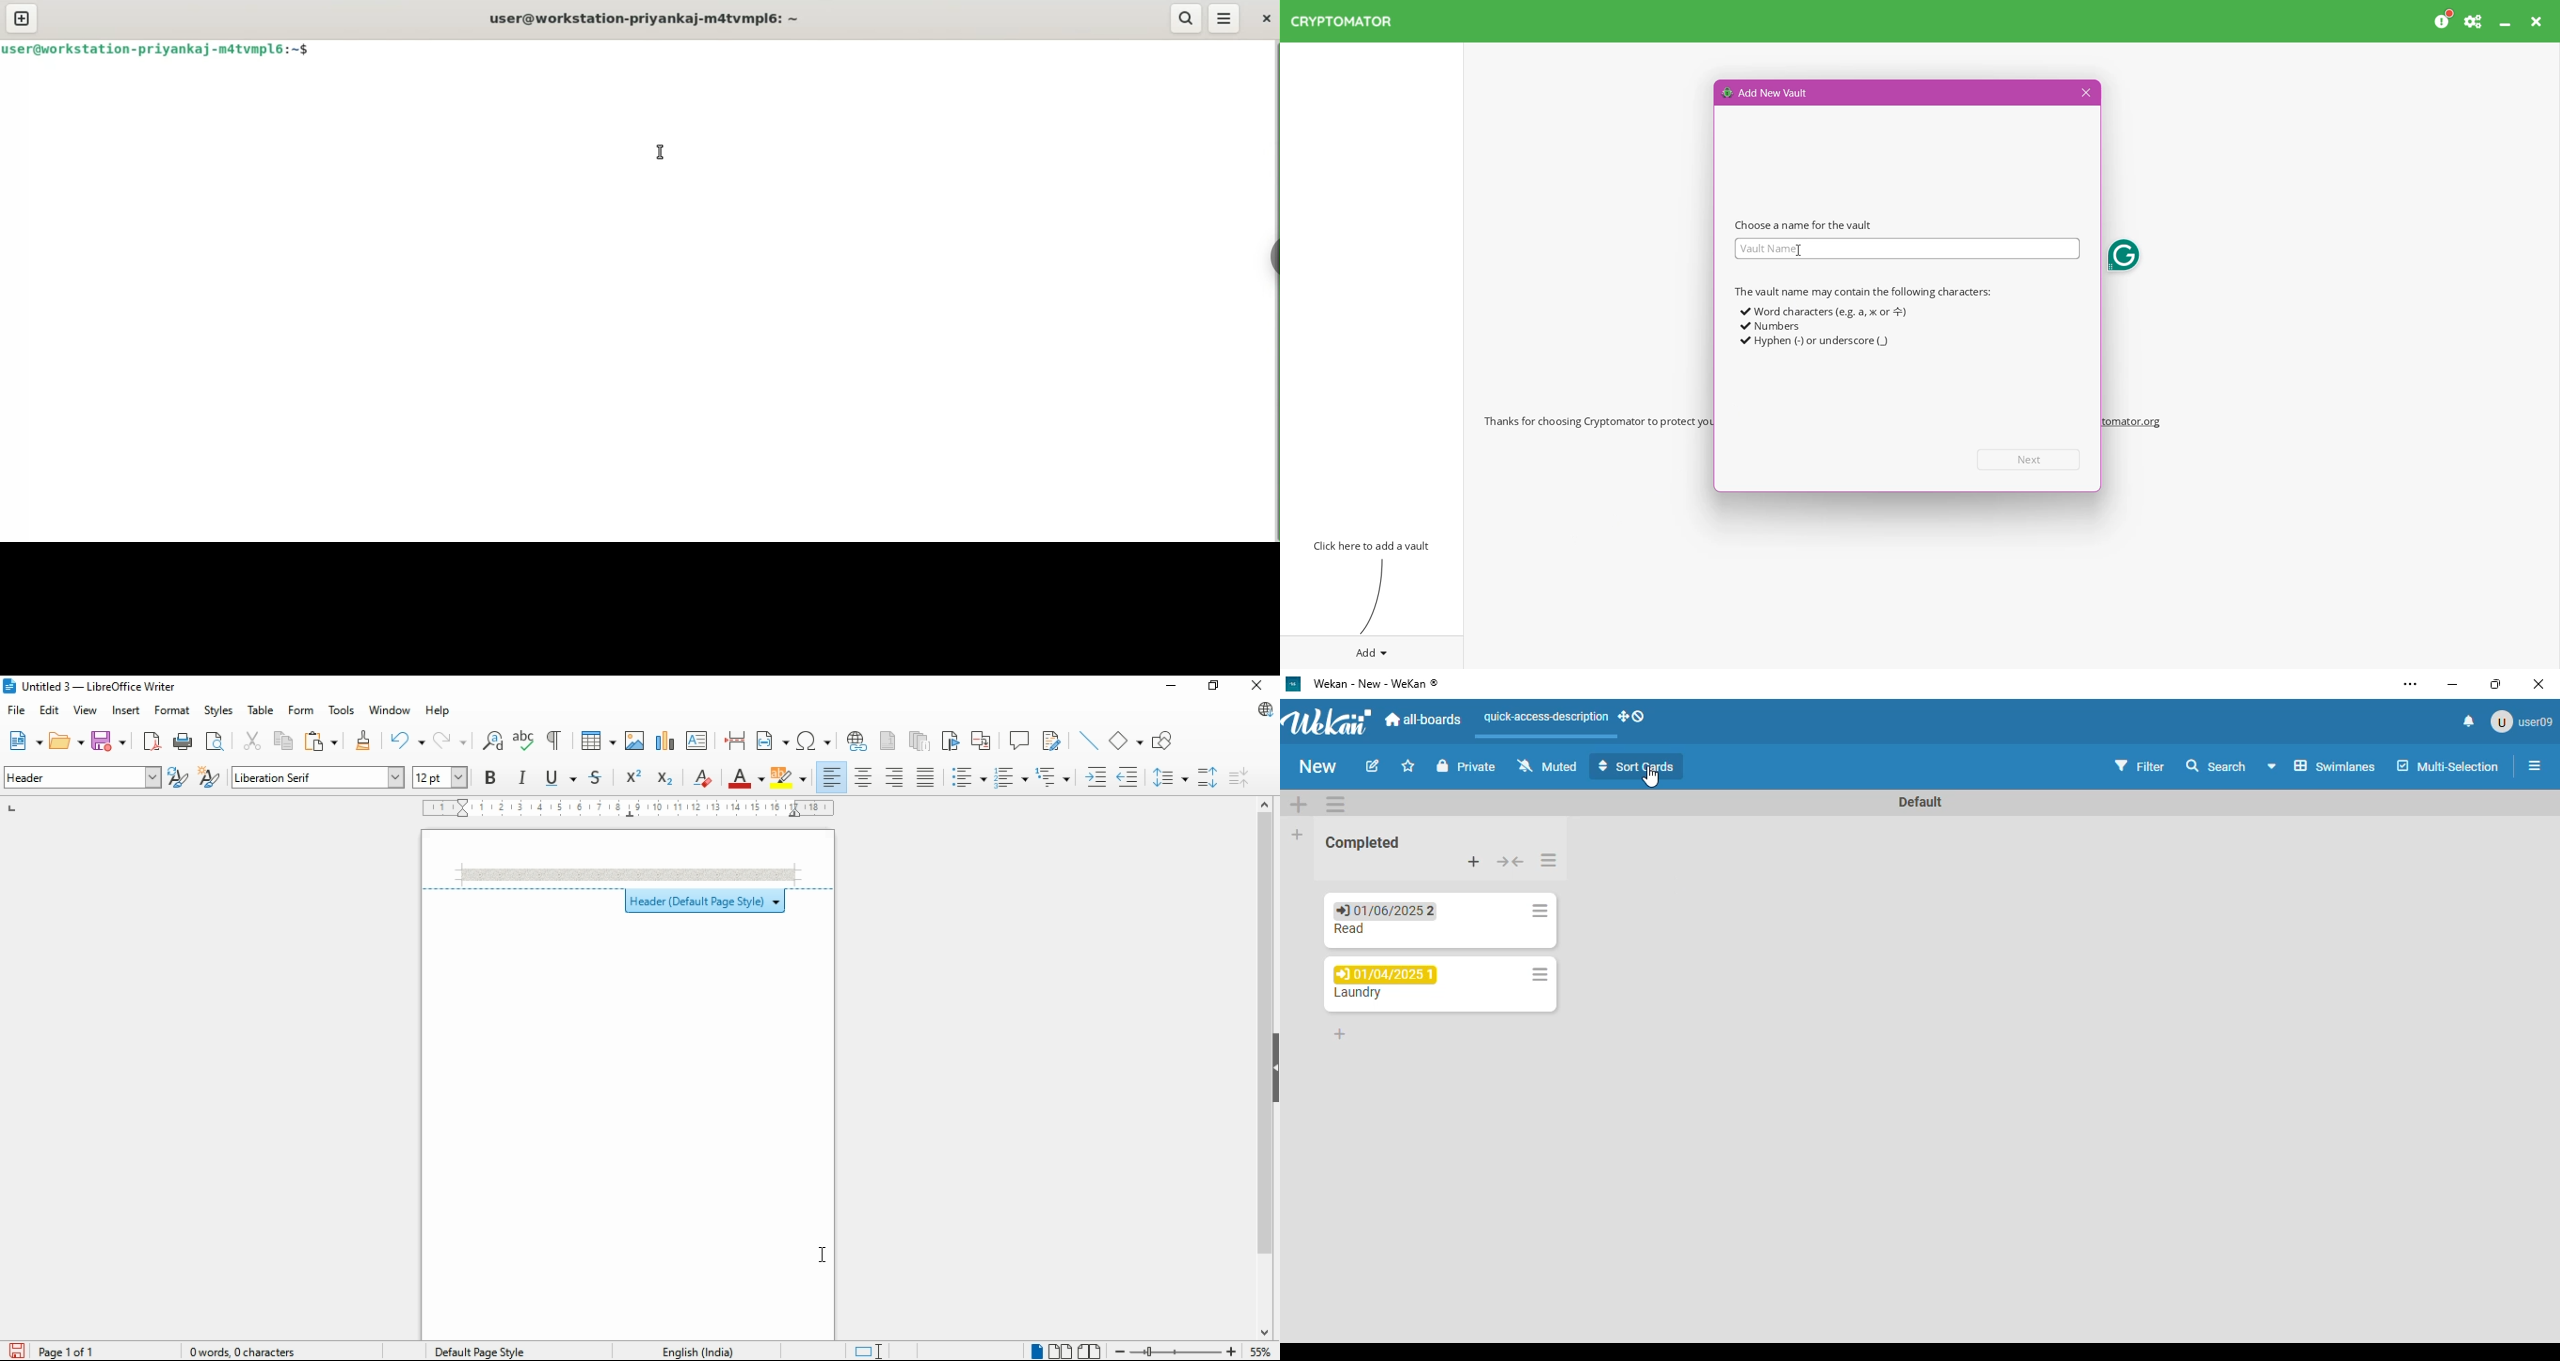 The image size is (2576, 1372). What do you see at coordinates (390, 710) in the screenshot?
I see `window` at bounding box center [390, 710].